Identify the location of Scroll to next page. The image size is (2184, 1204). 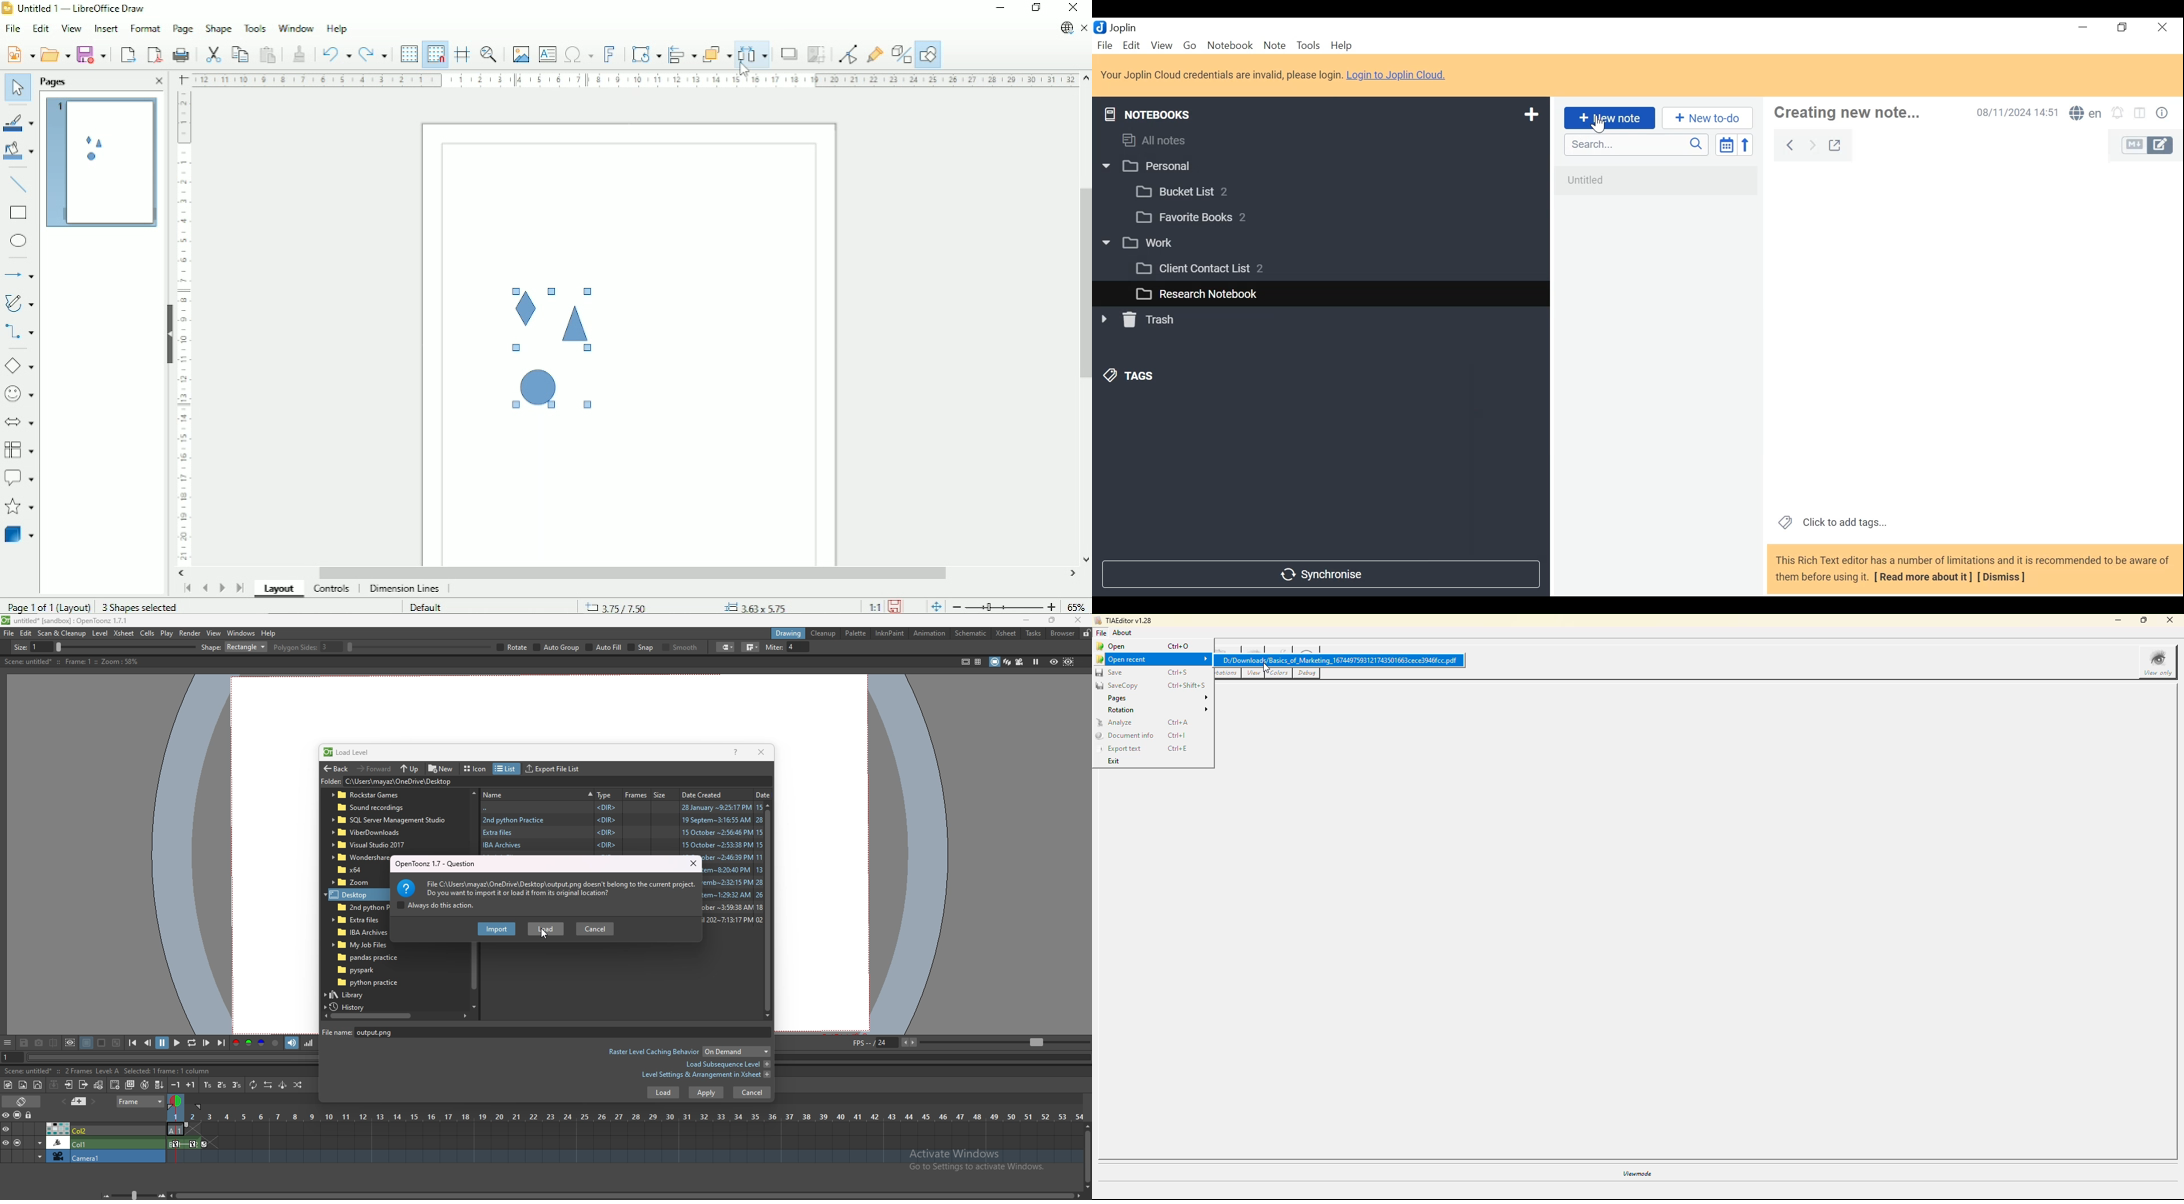
(221, 587).